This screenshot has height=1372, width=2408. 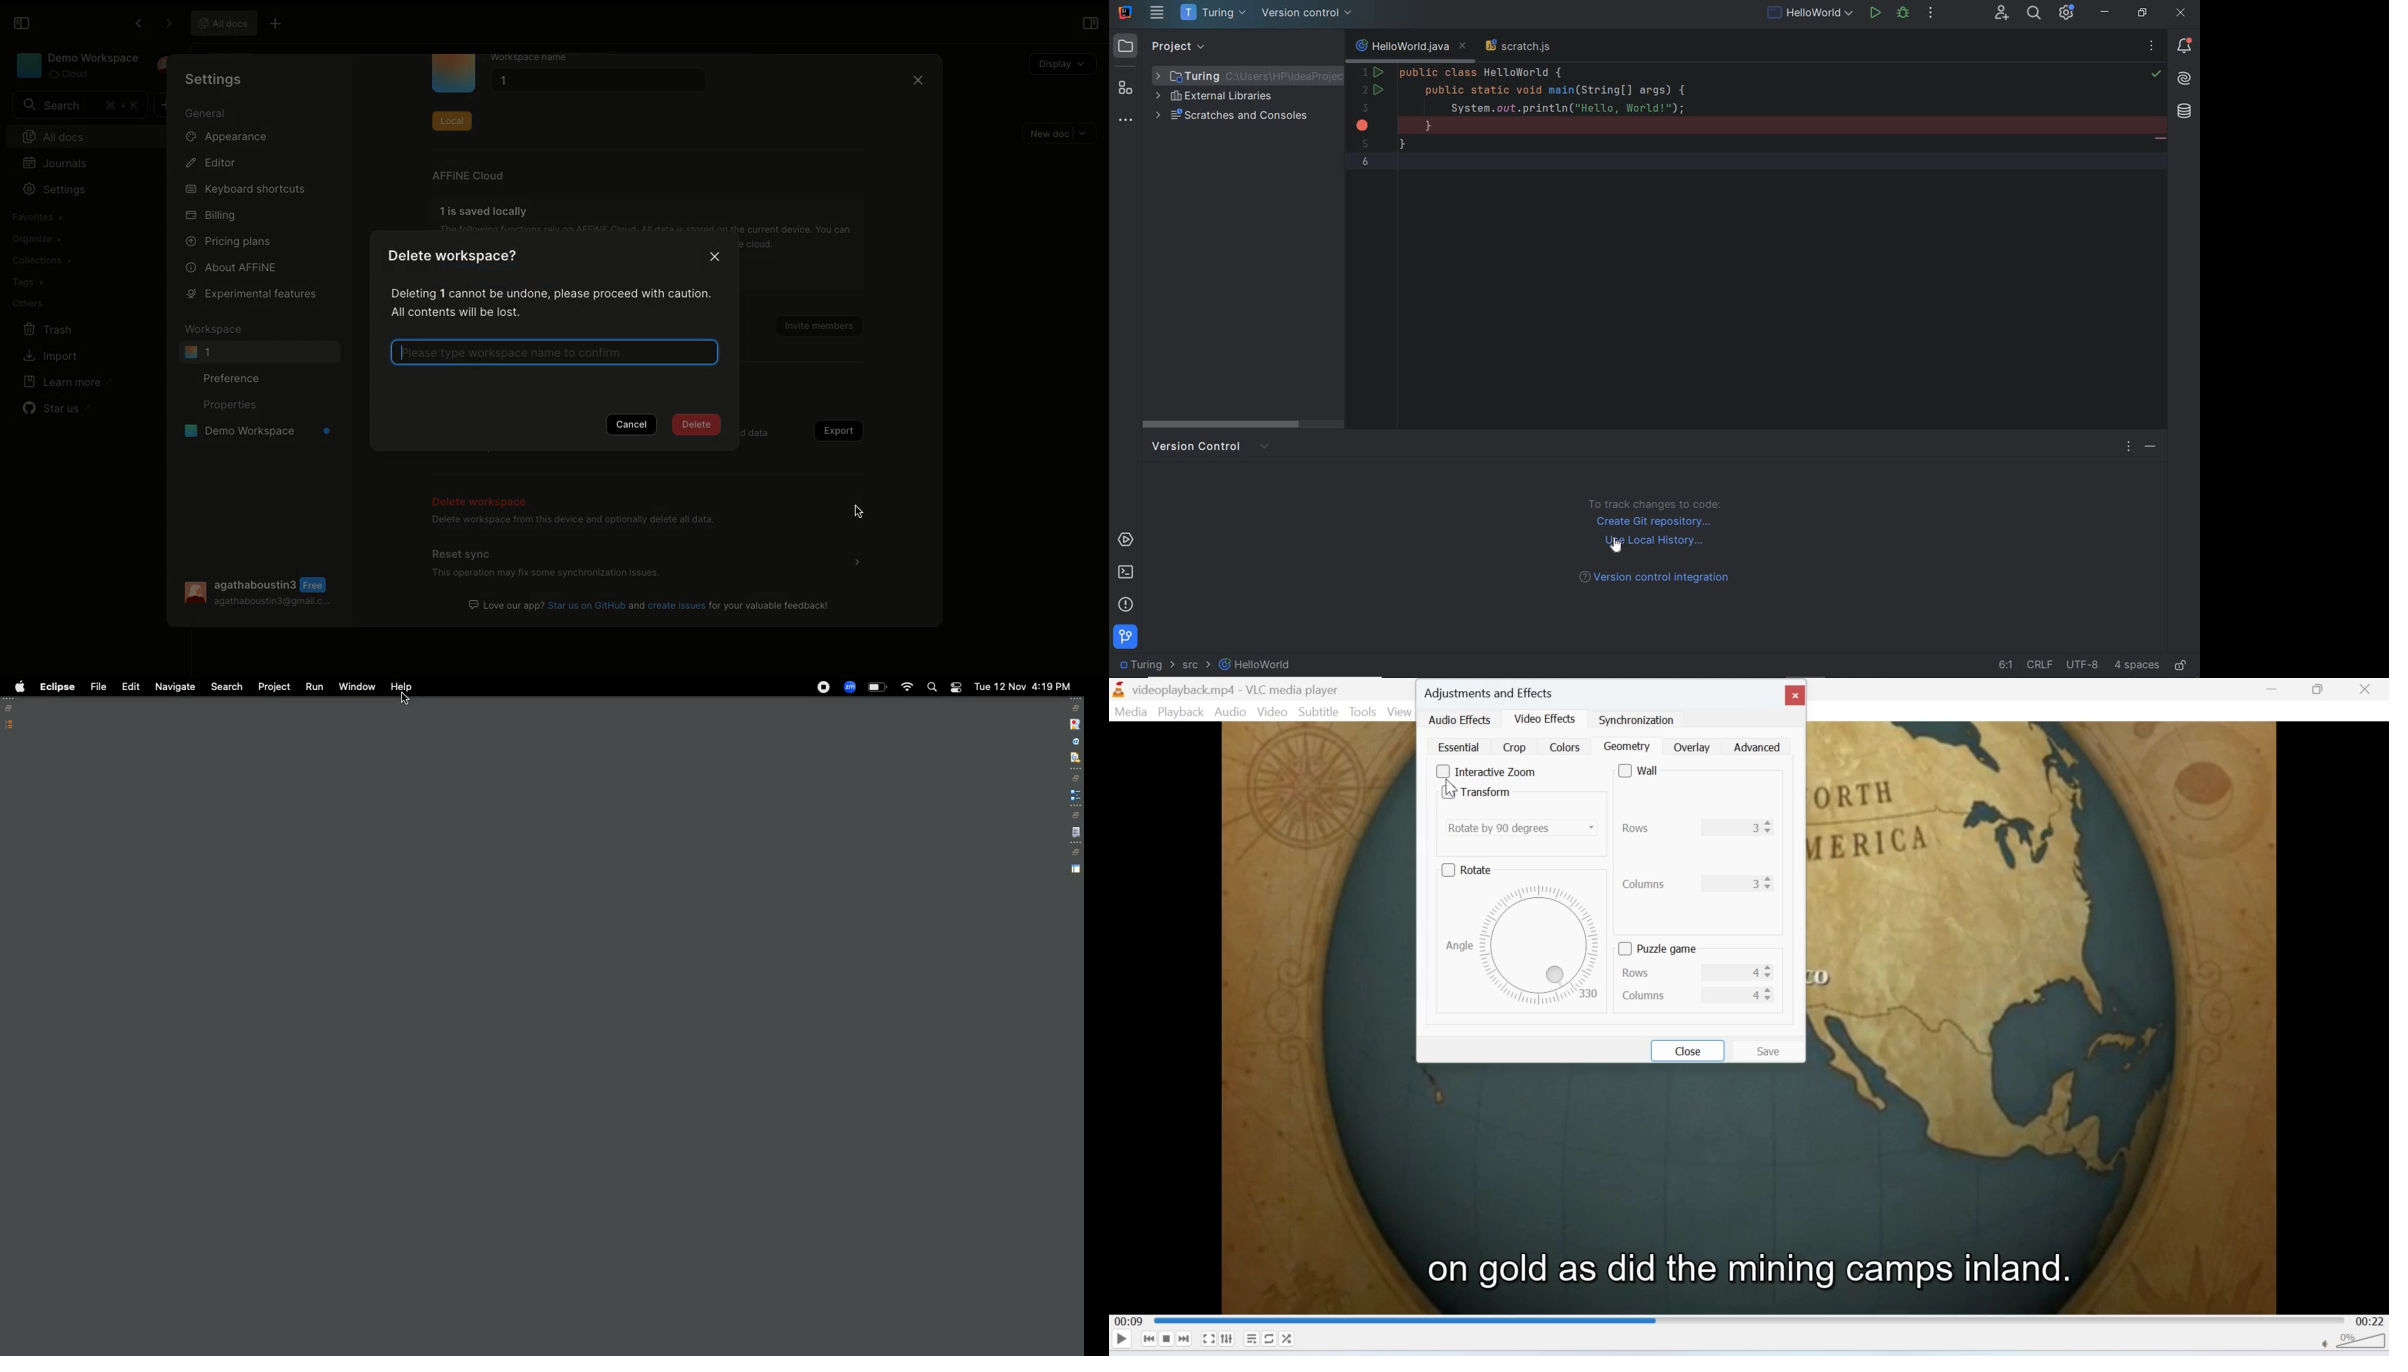 What do you see at coordinates (1476, 792) in the screenshot?
I see `Transform` at bounding box center [1476, 792].